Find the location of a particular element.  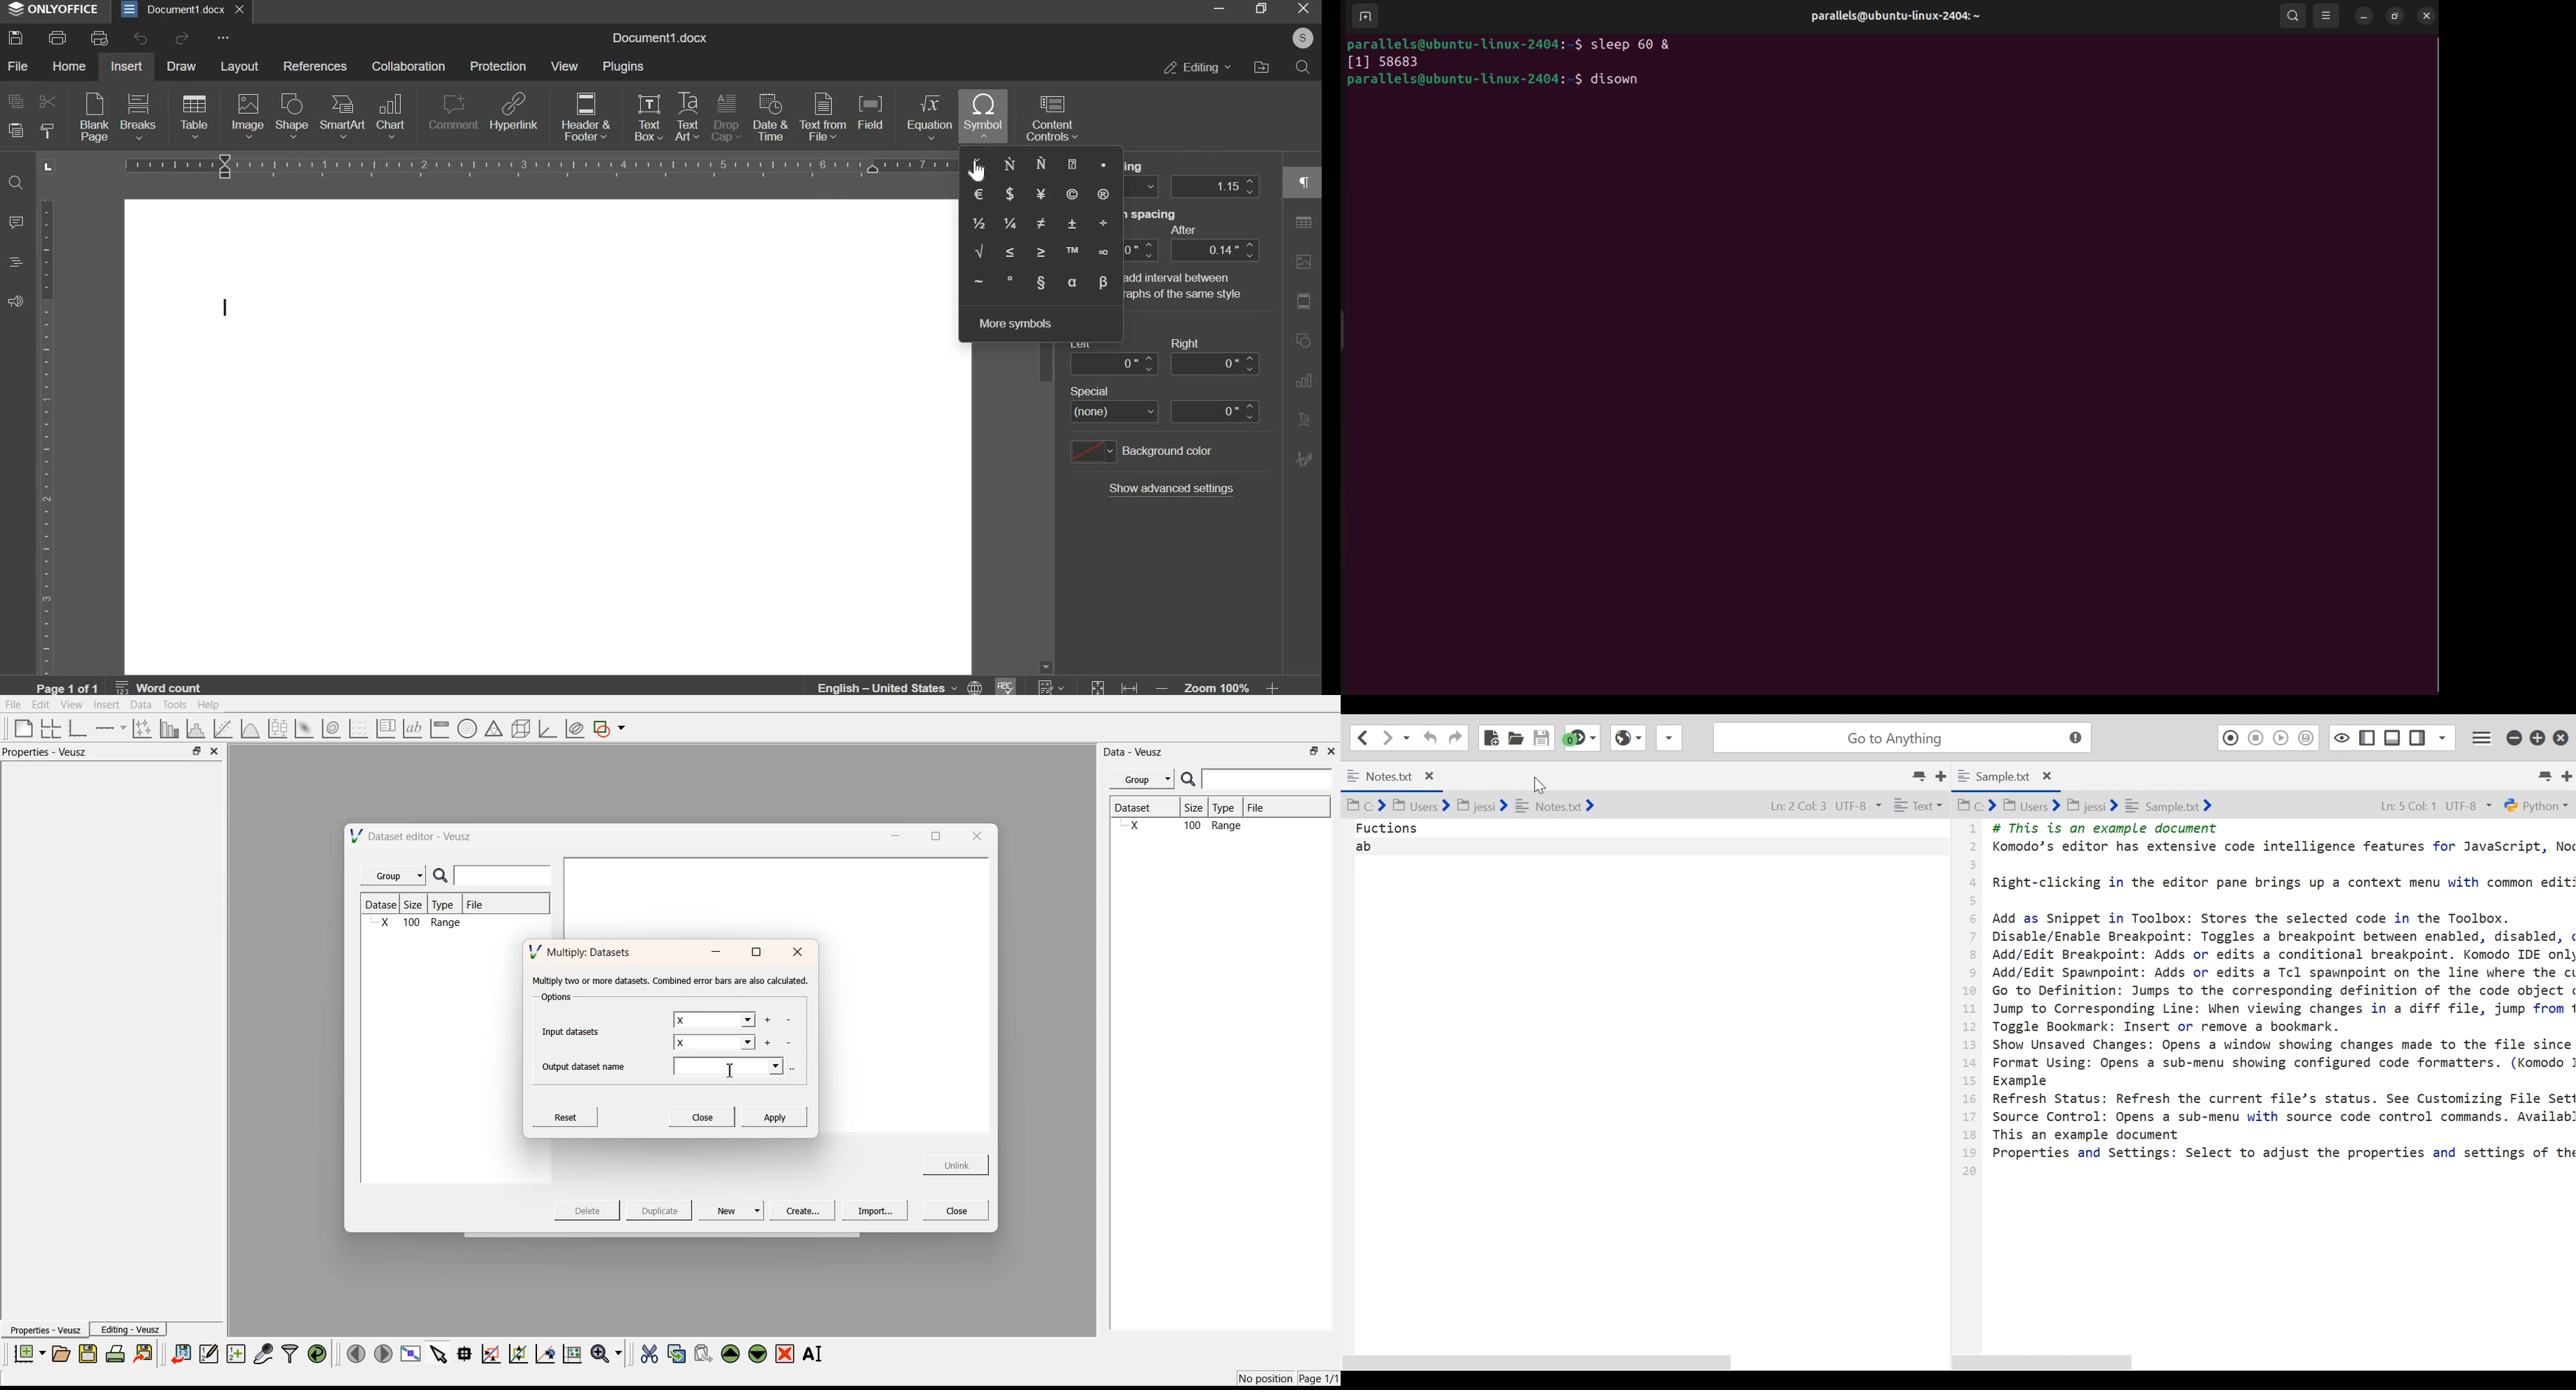

English - united states is located at coordinates (900, 687).